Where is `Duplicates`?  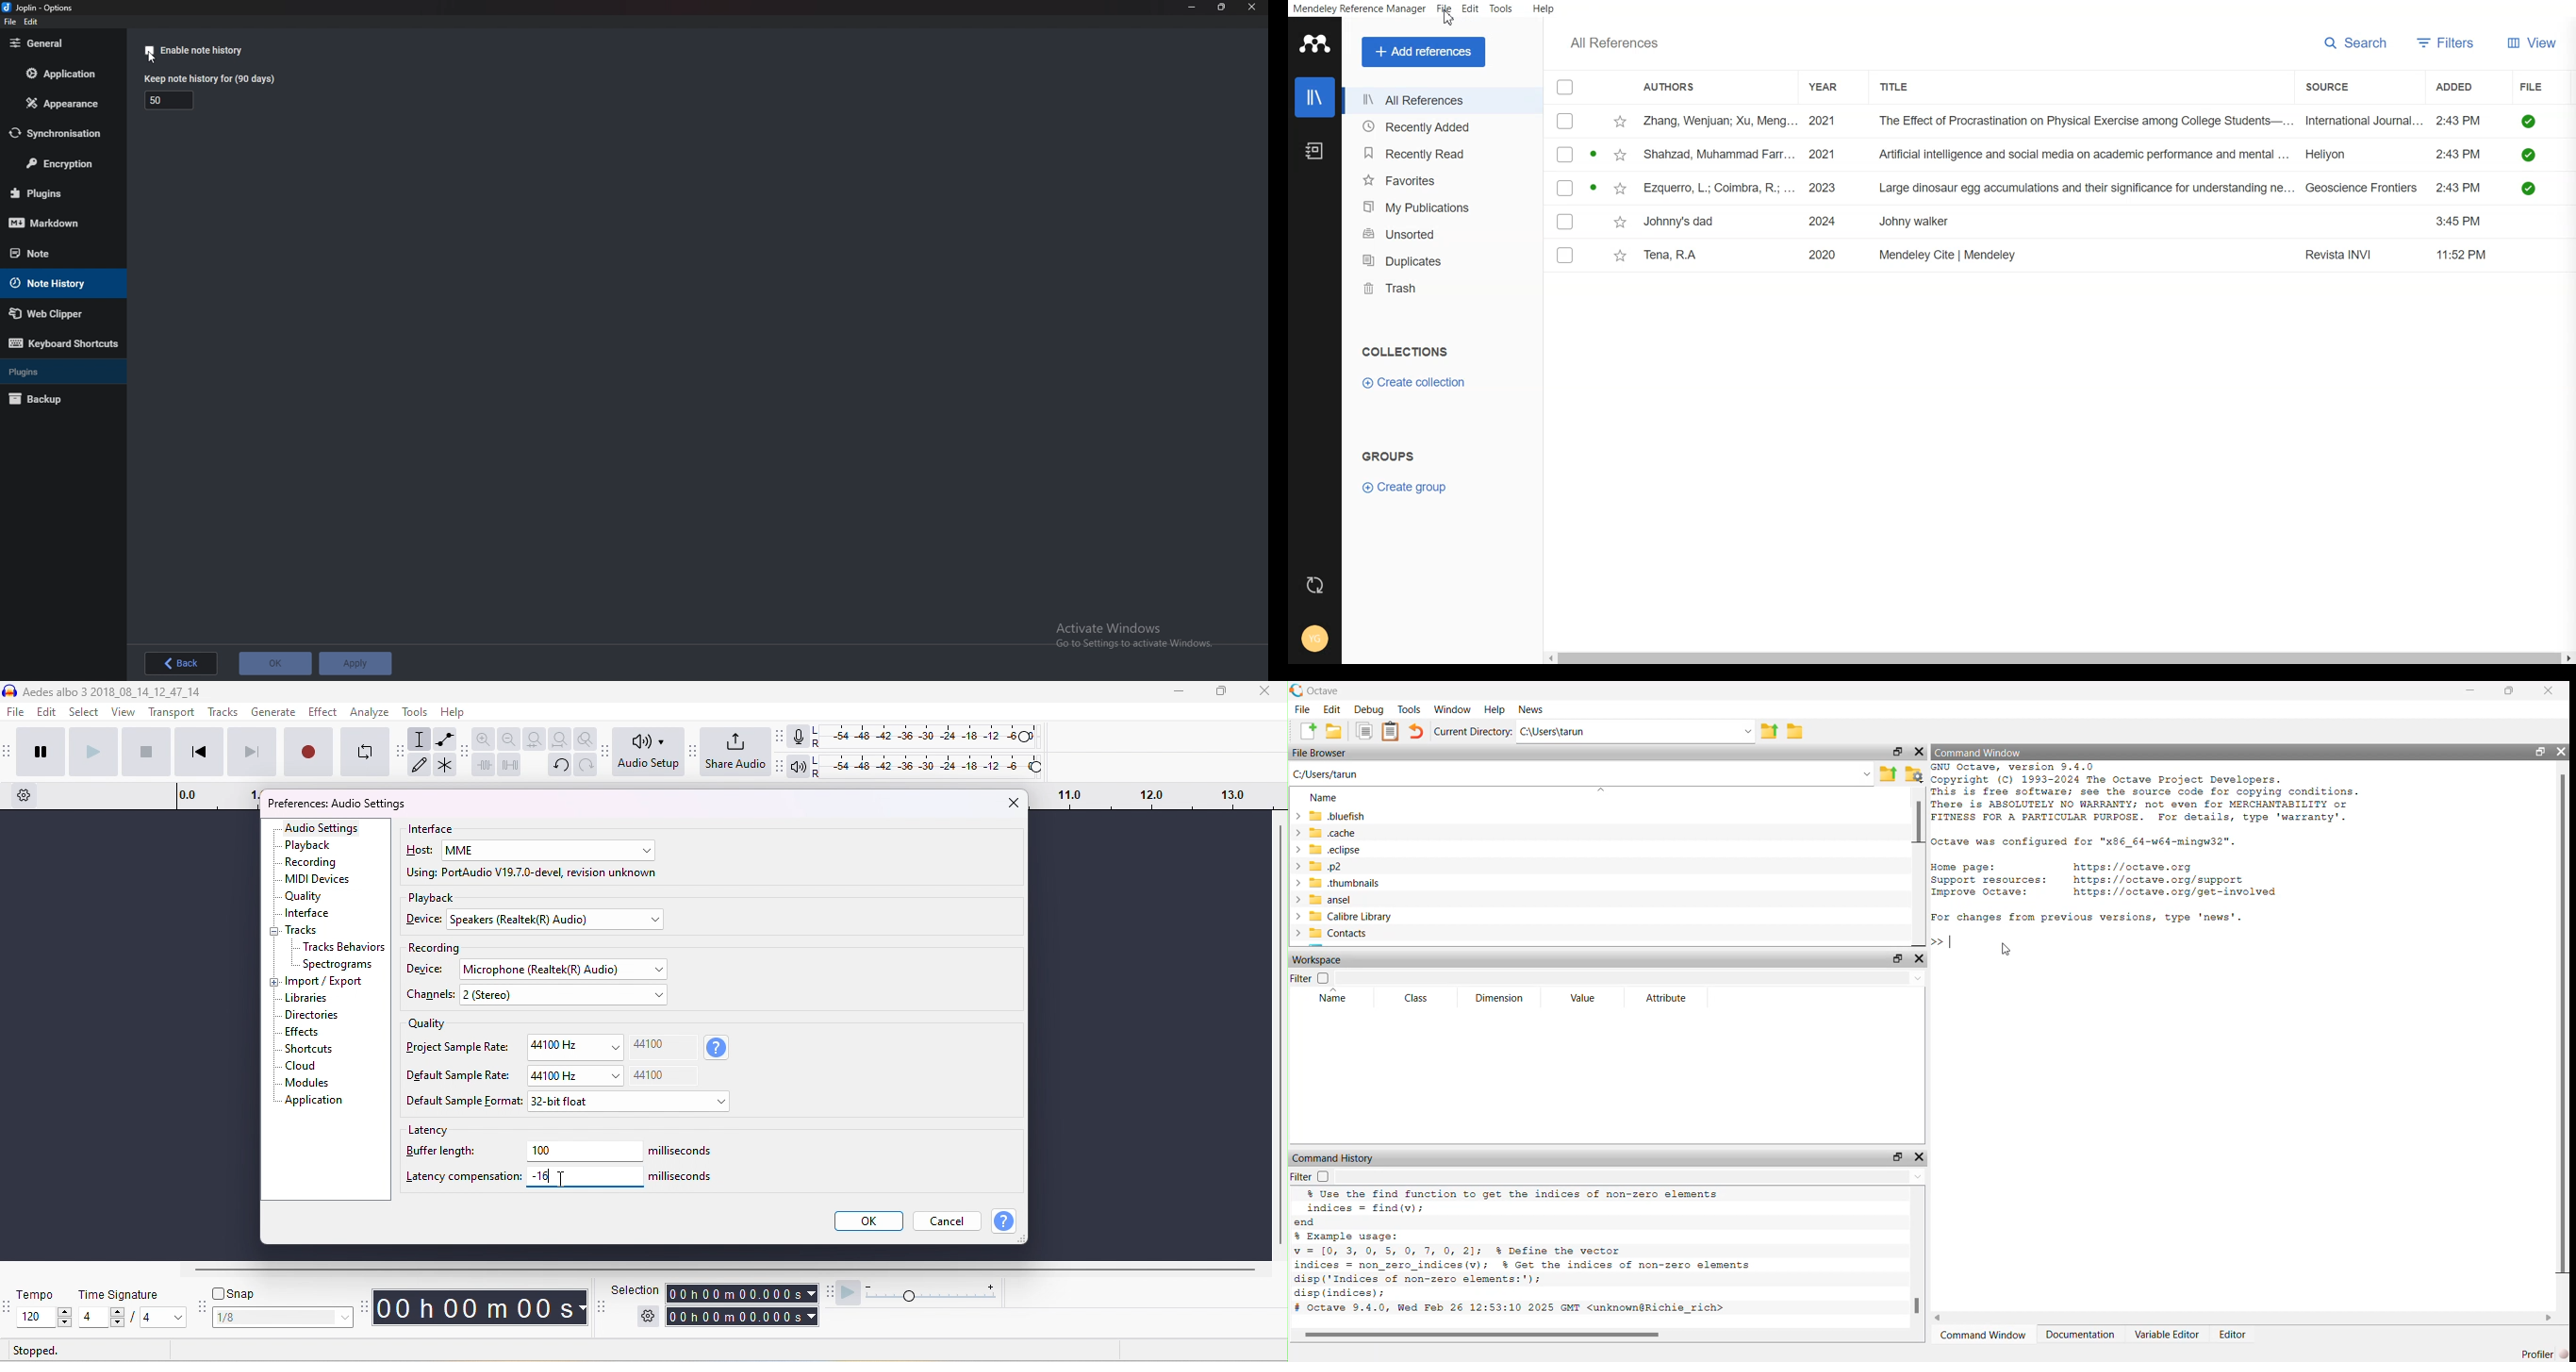 Duplicates is located at coordinates (1439, 259).